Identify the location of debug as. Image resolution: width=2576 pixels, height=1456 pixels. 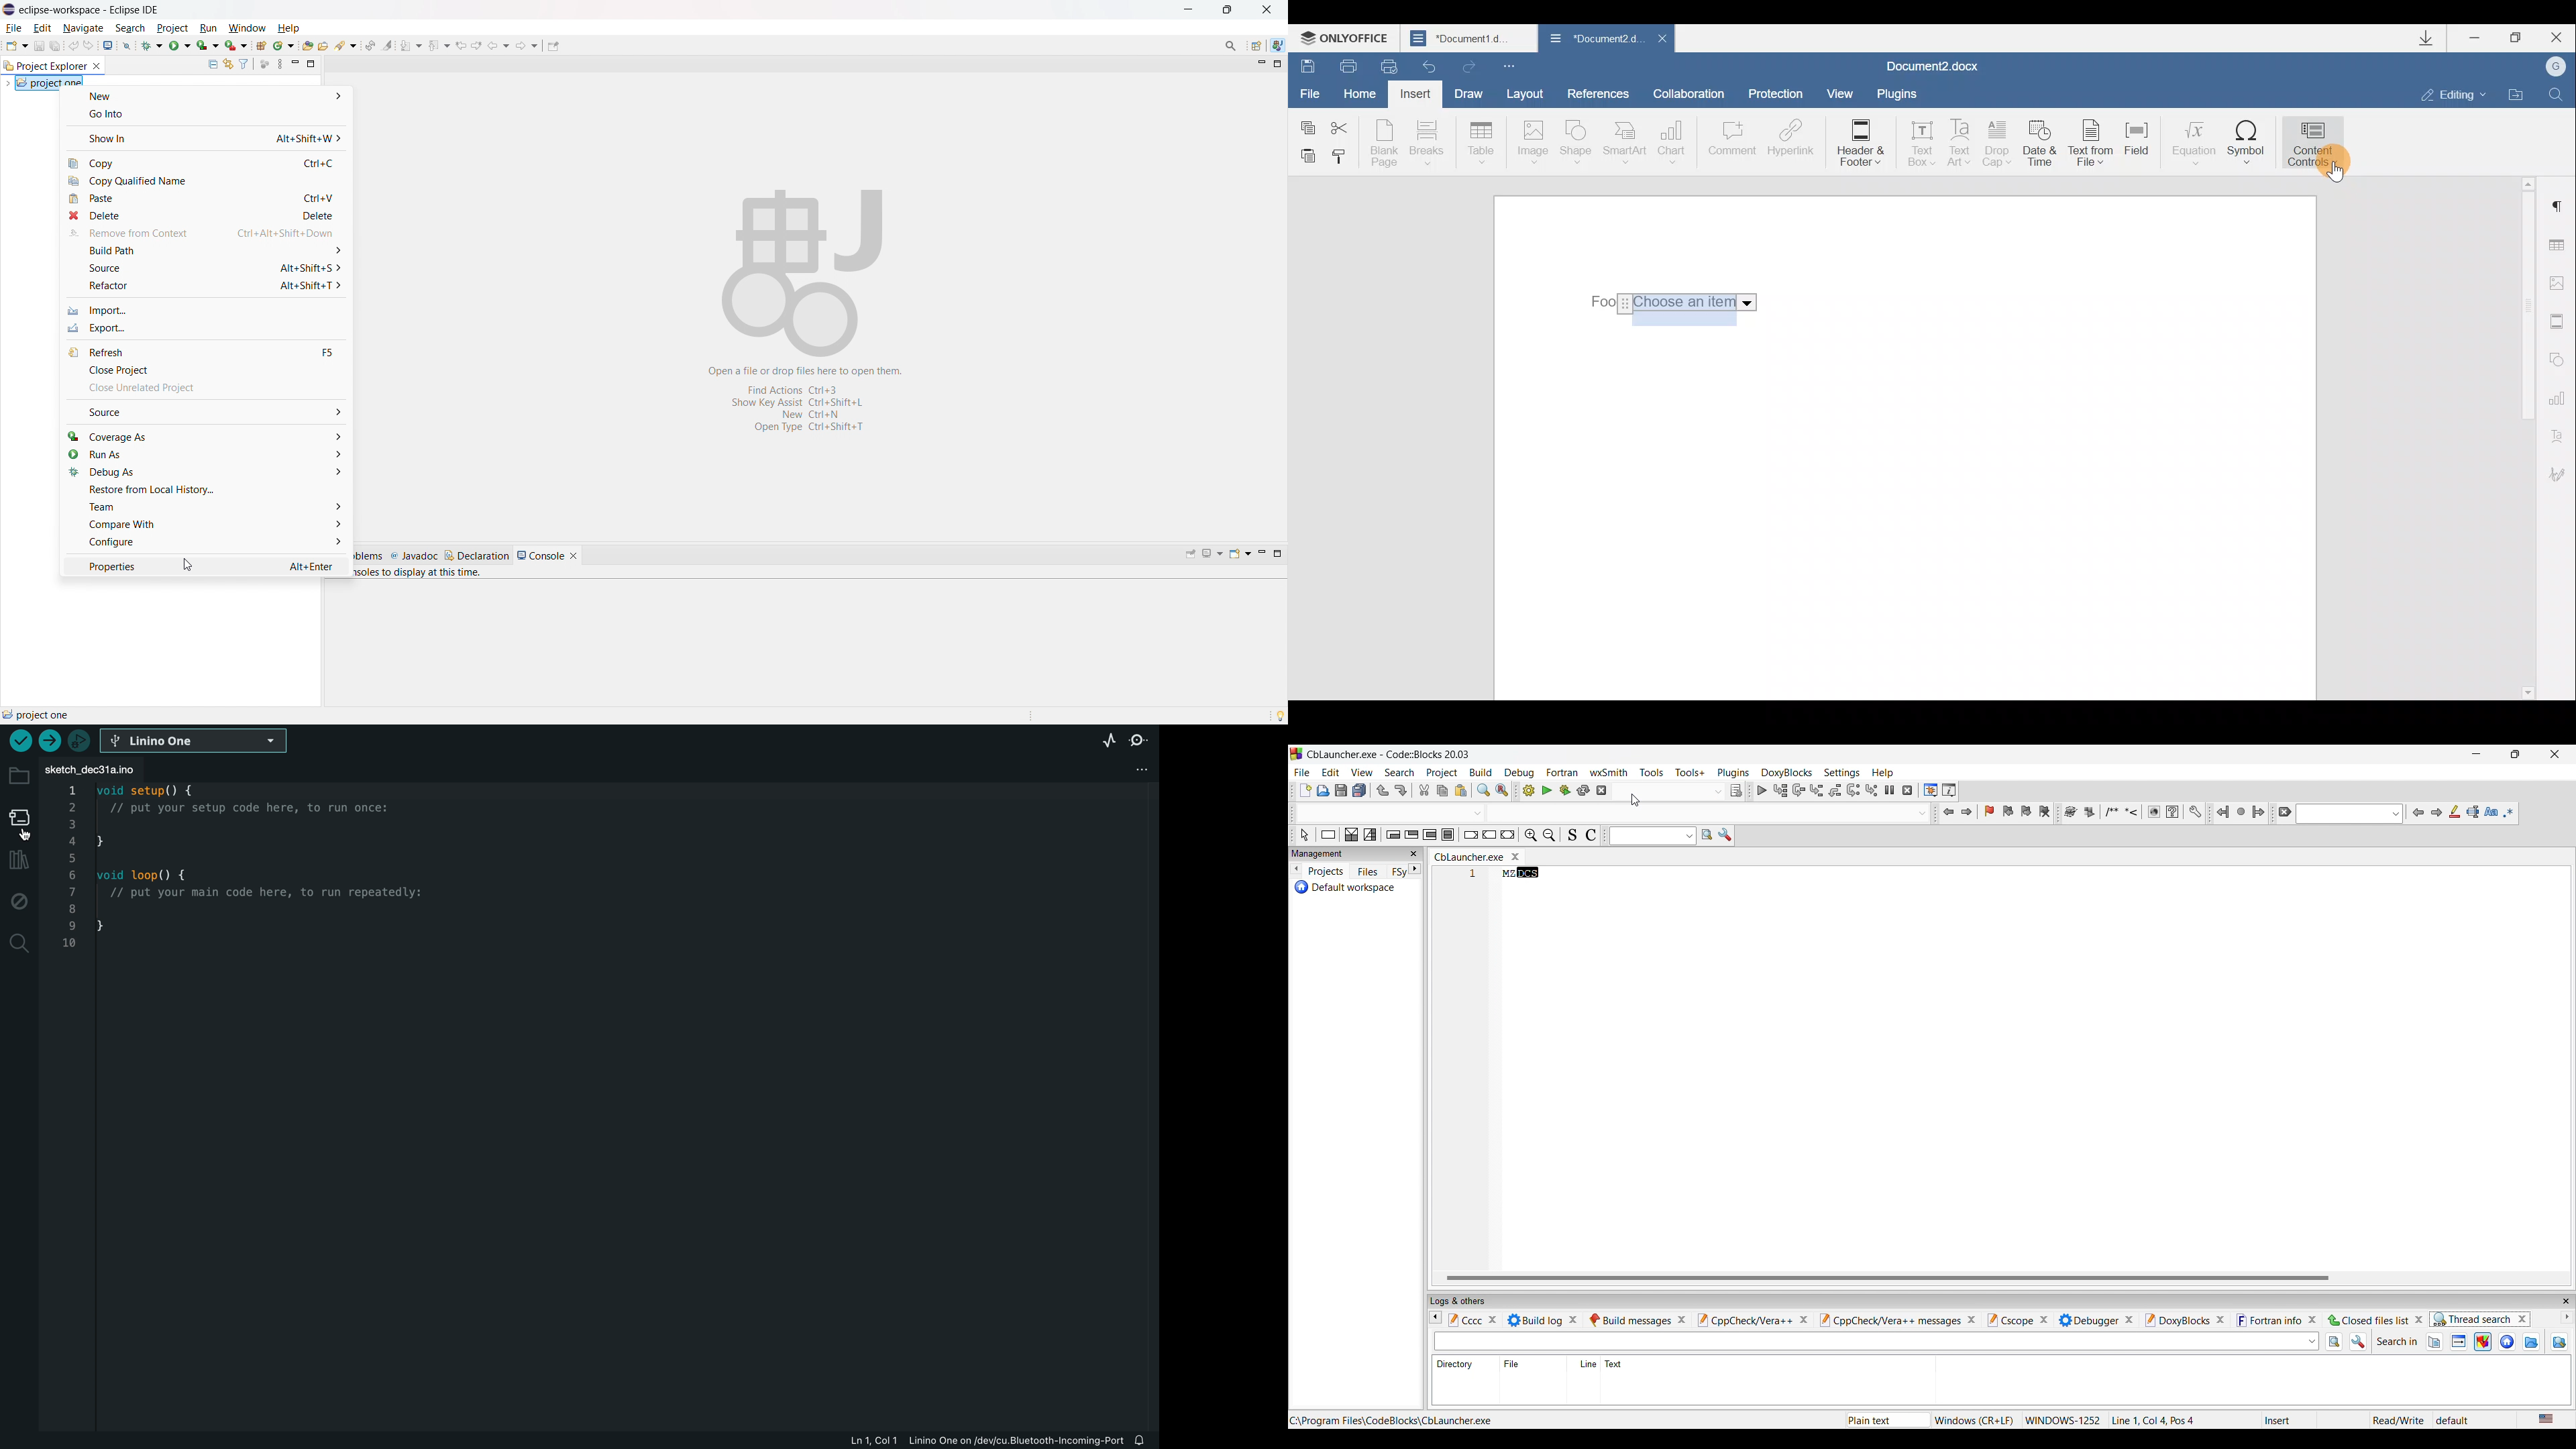
(205, 472).